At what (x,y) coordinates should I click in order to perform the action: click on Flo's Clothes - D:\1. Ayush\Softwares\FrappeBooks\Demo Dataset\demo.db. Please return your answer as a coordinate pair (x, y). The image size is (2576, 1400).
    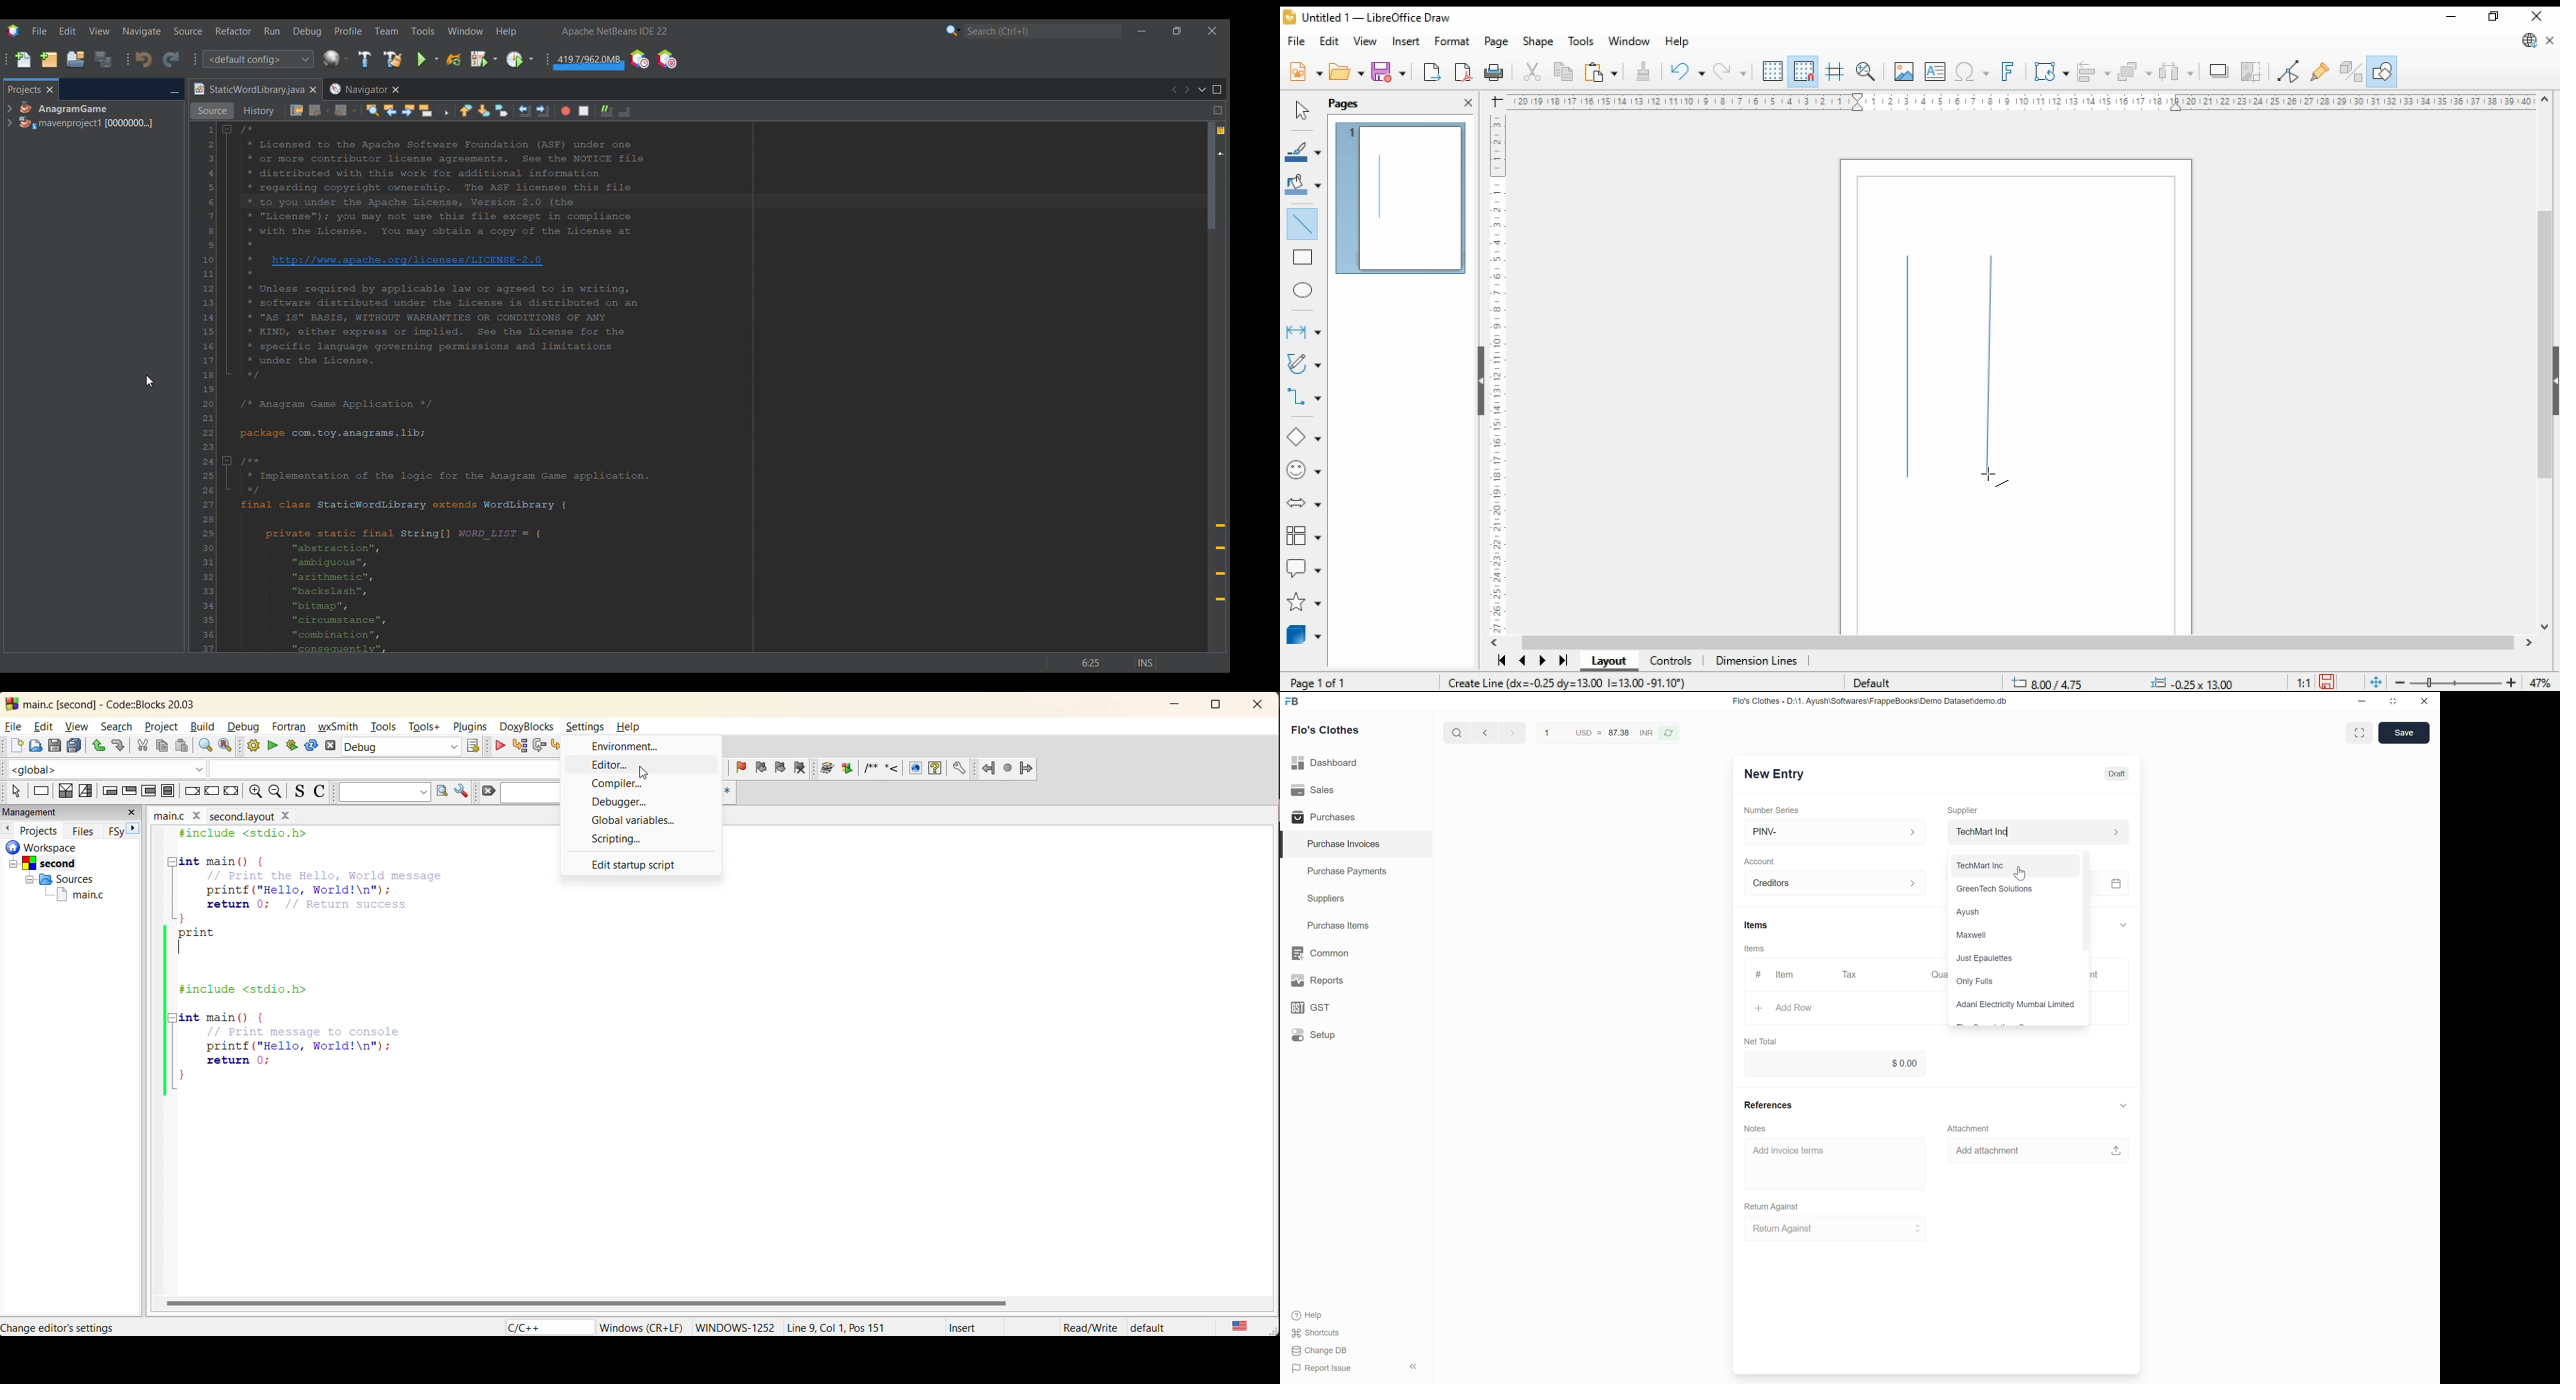
    Looking at the image, I should click on (1869, 702).